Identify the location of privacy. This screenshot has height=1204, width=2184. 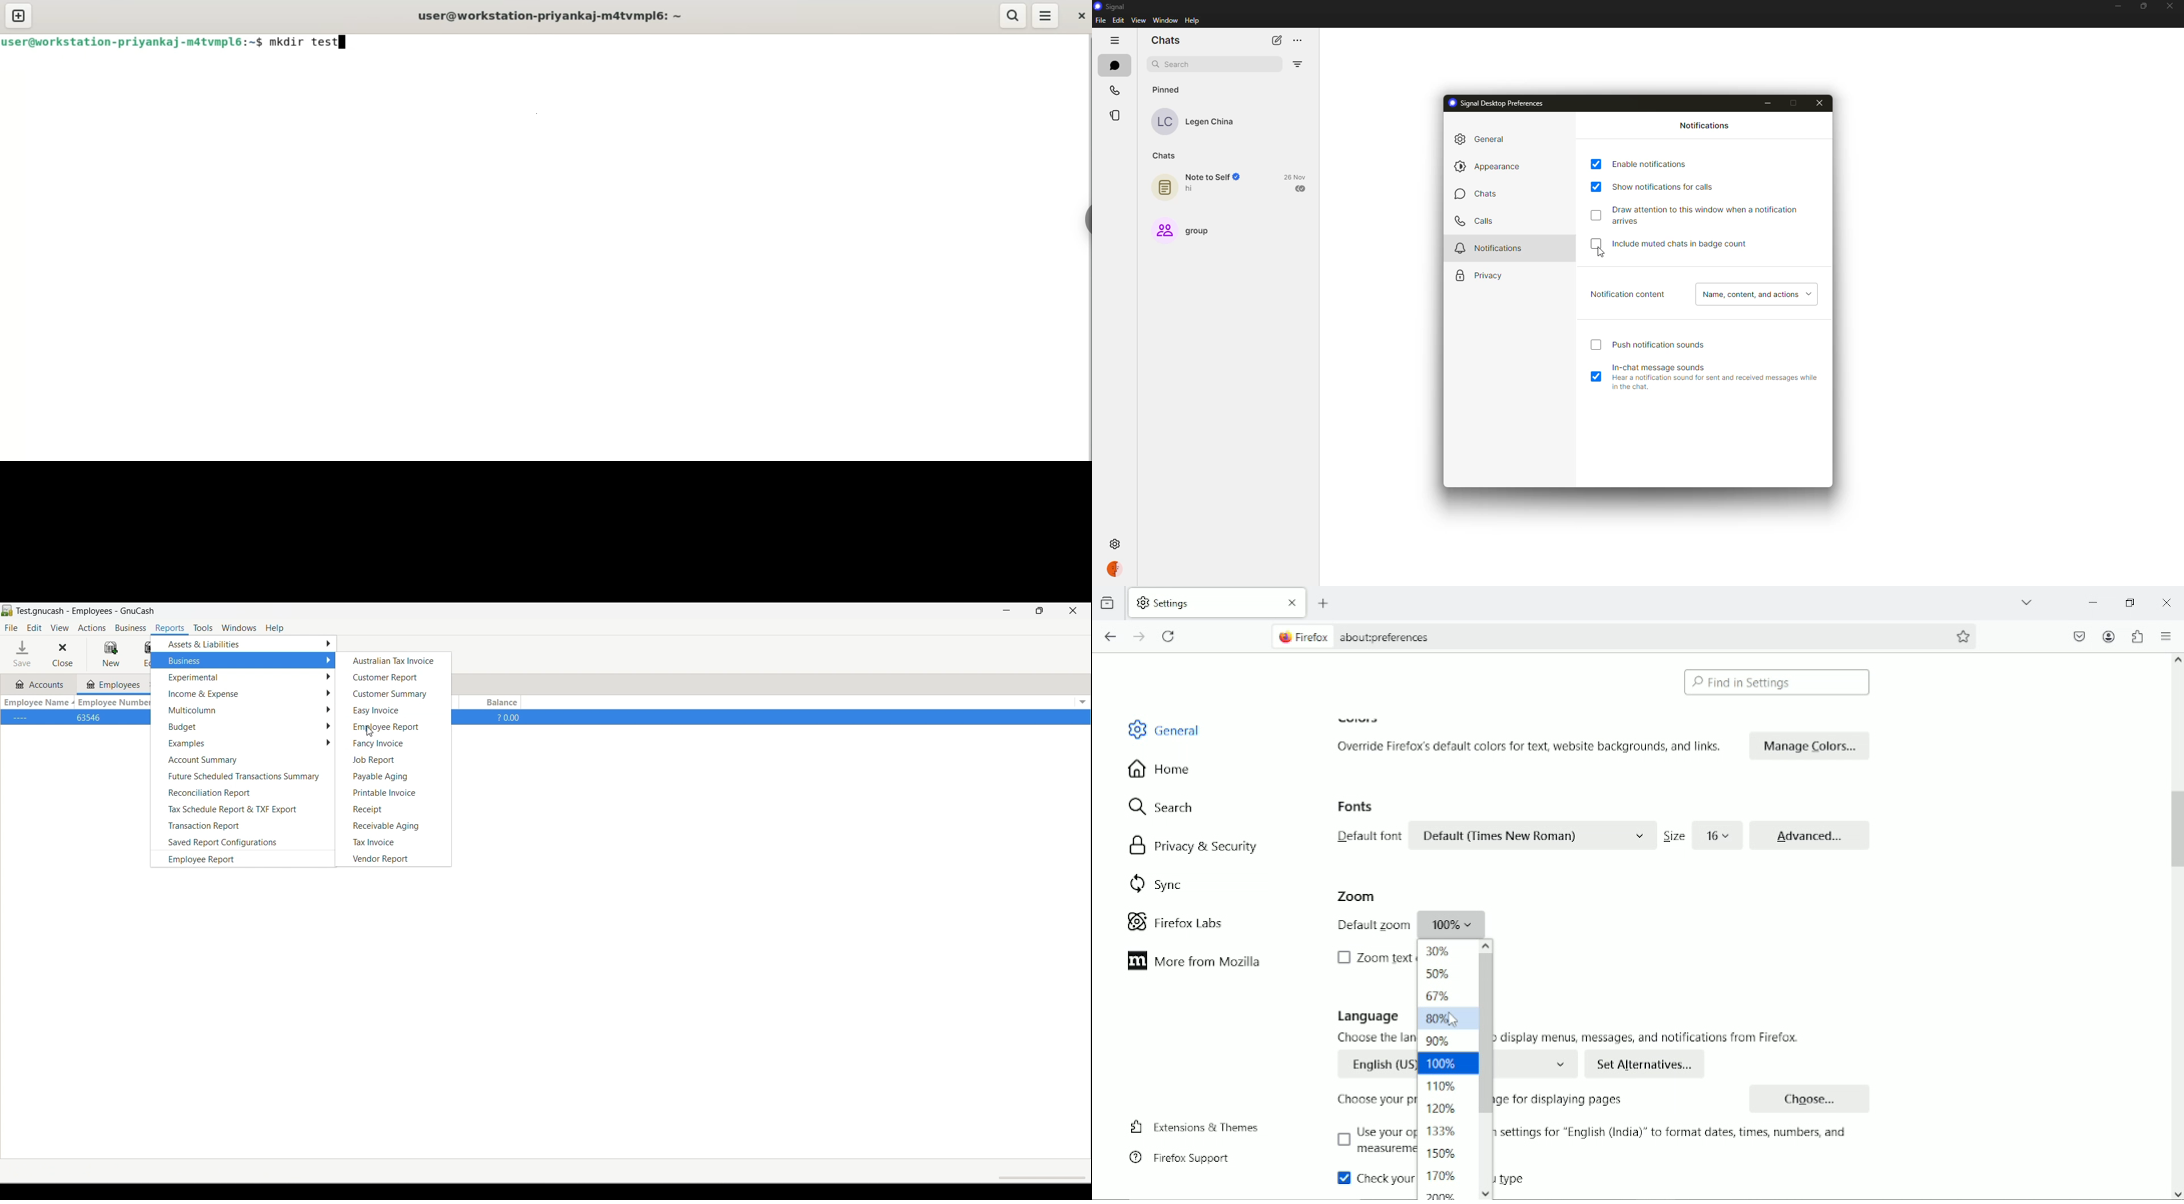
(1478, 274).